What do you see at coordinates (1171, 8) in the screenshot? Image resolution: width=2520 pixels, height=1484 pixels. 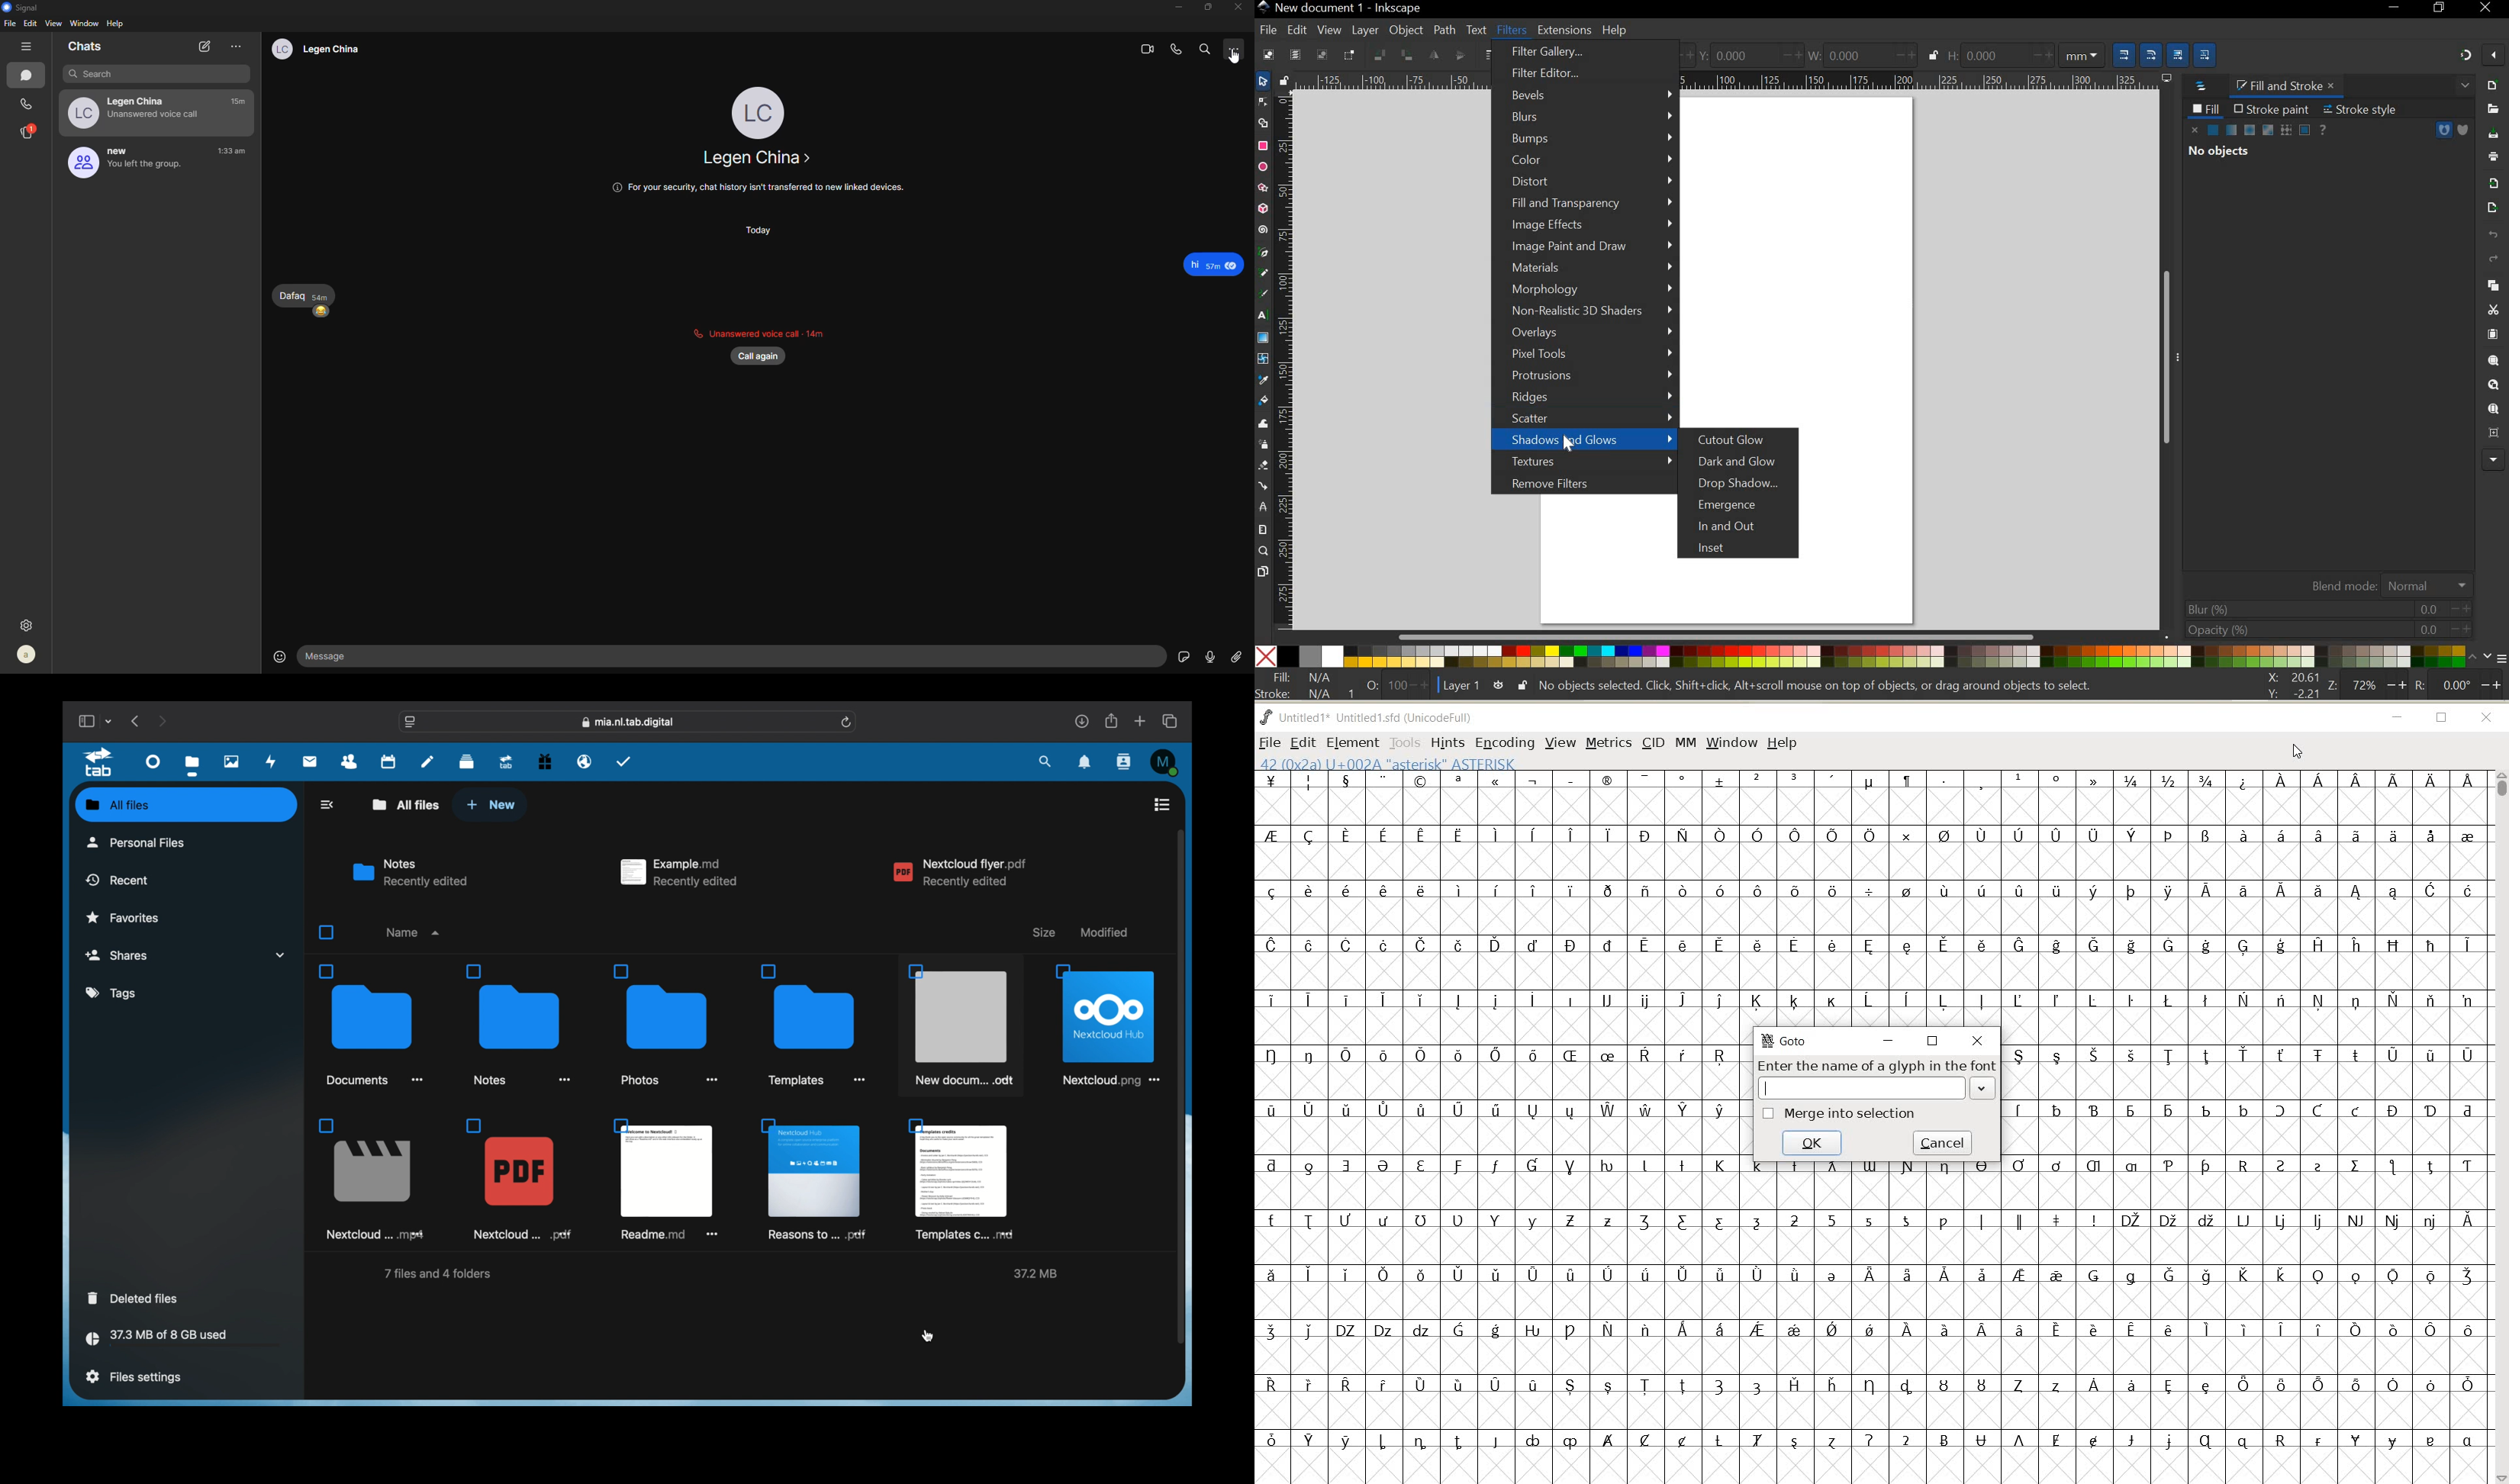 I see `minimize` at bounding box center [1171, 8].